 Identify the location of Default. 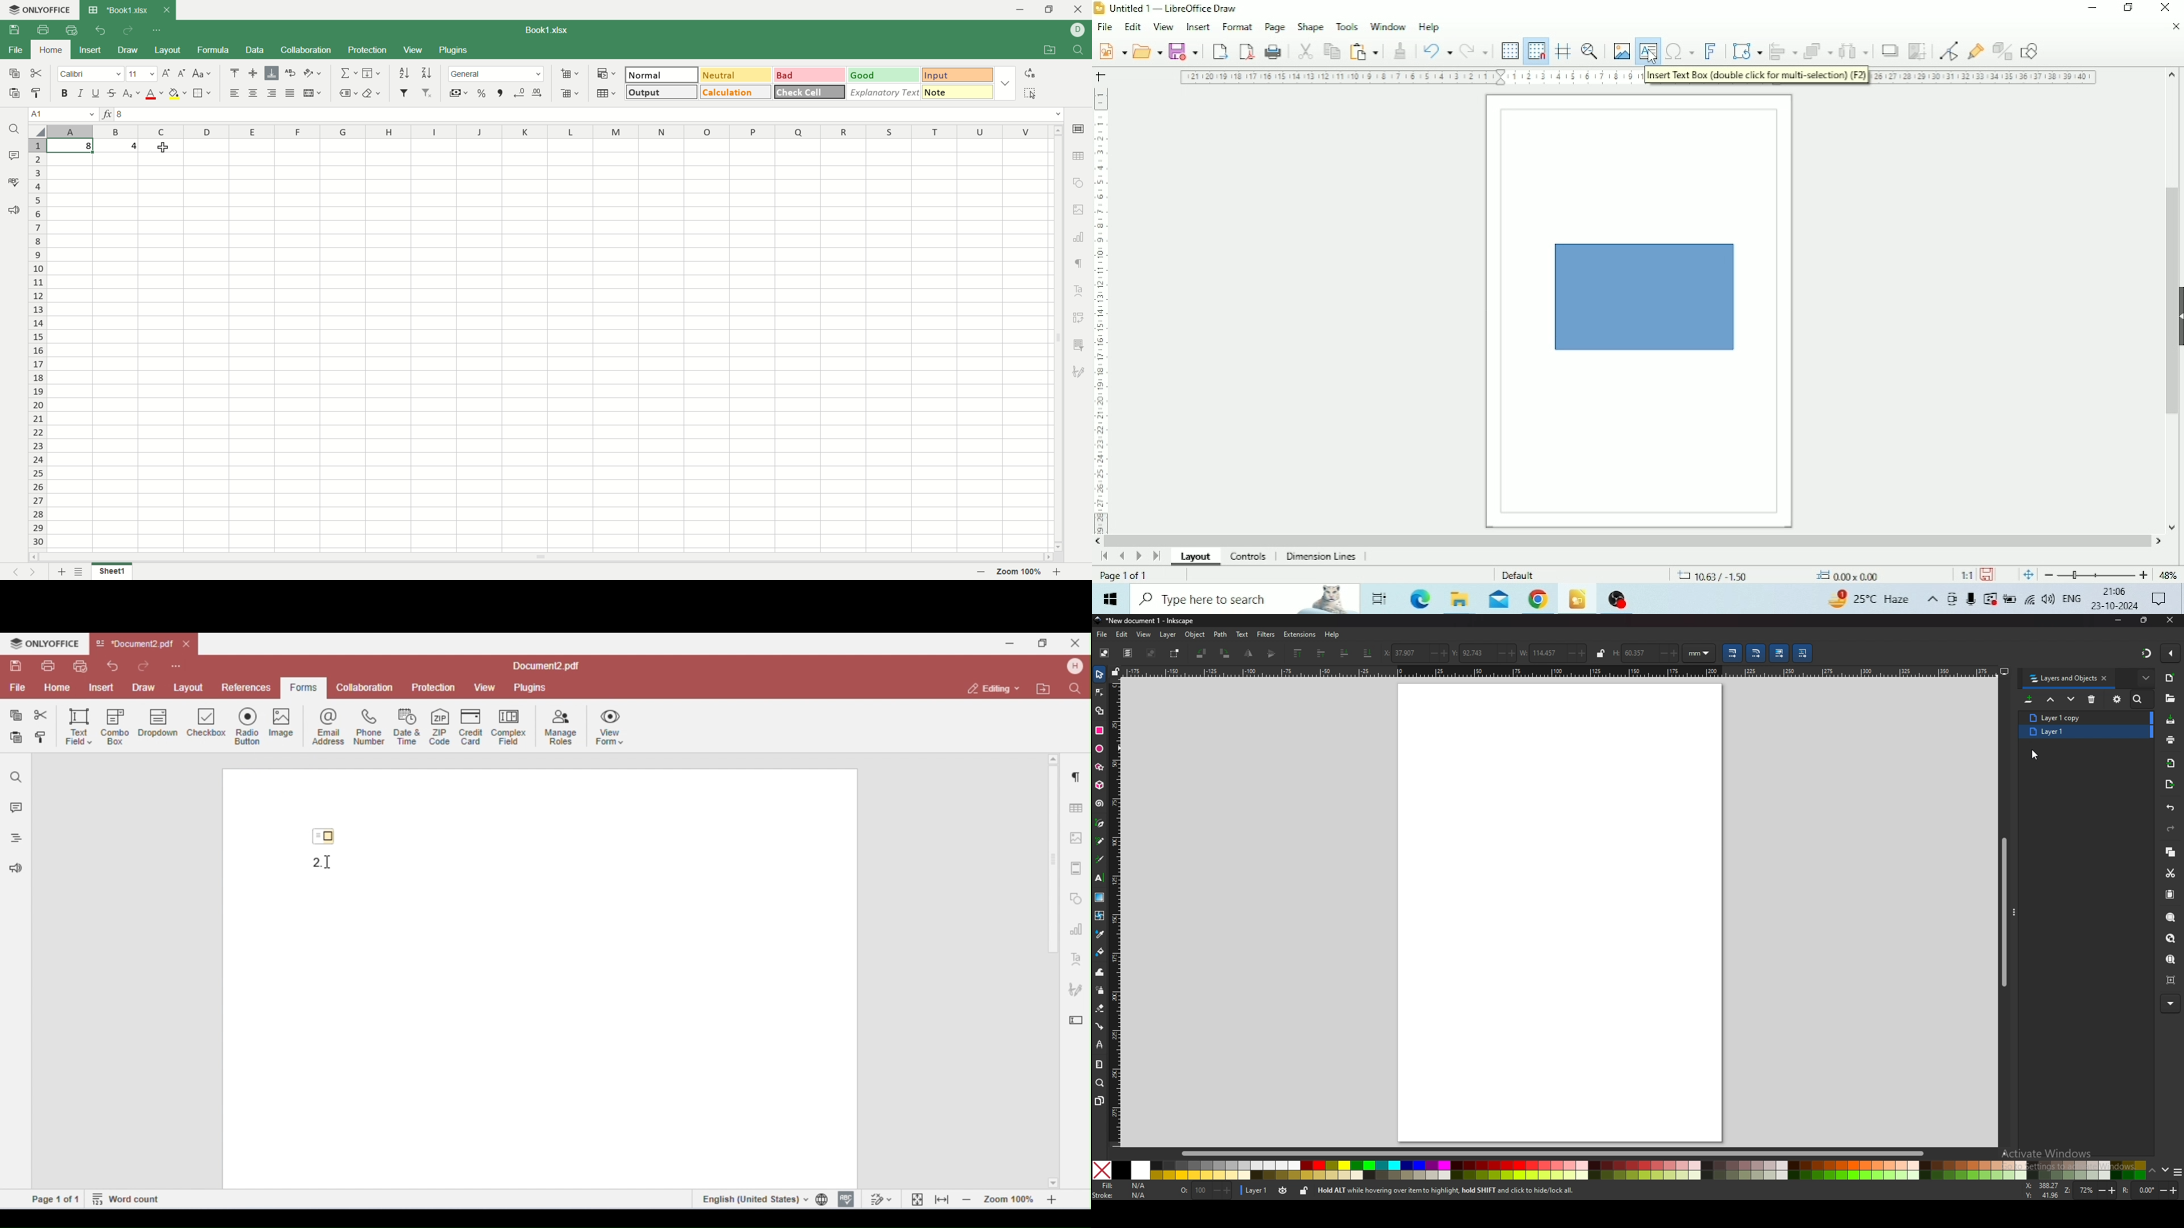
(1520, 574).